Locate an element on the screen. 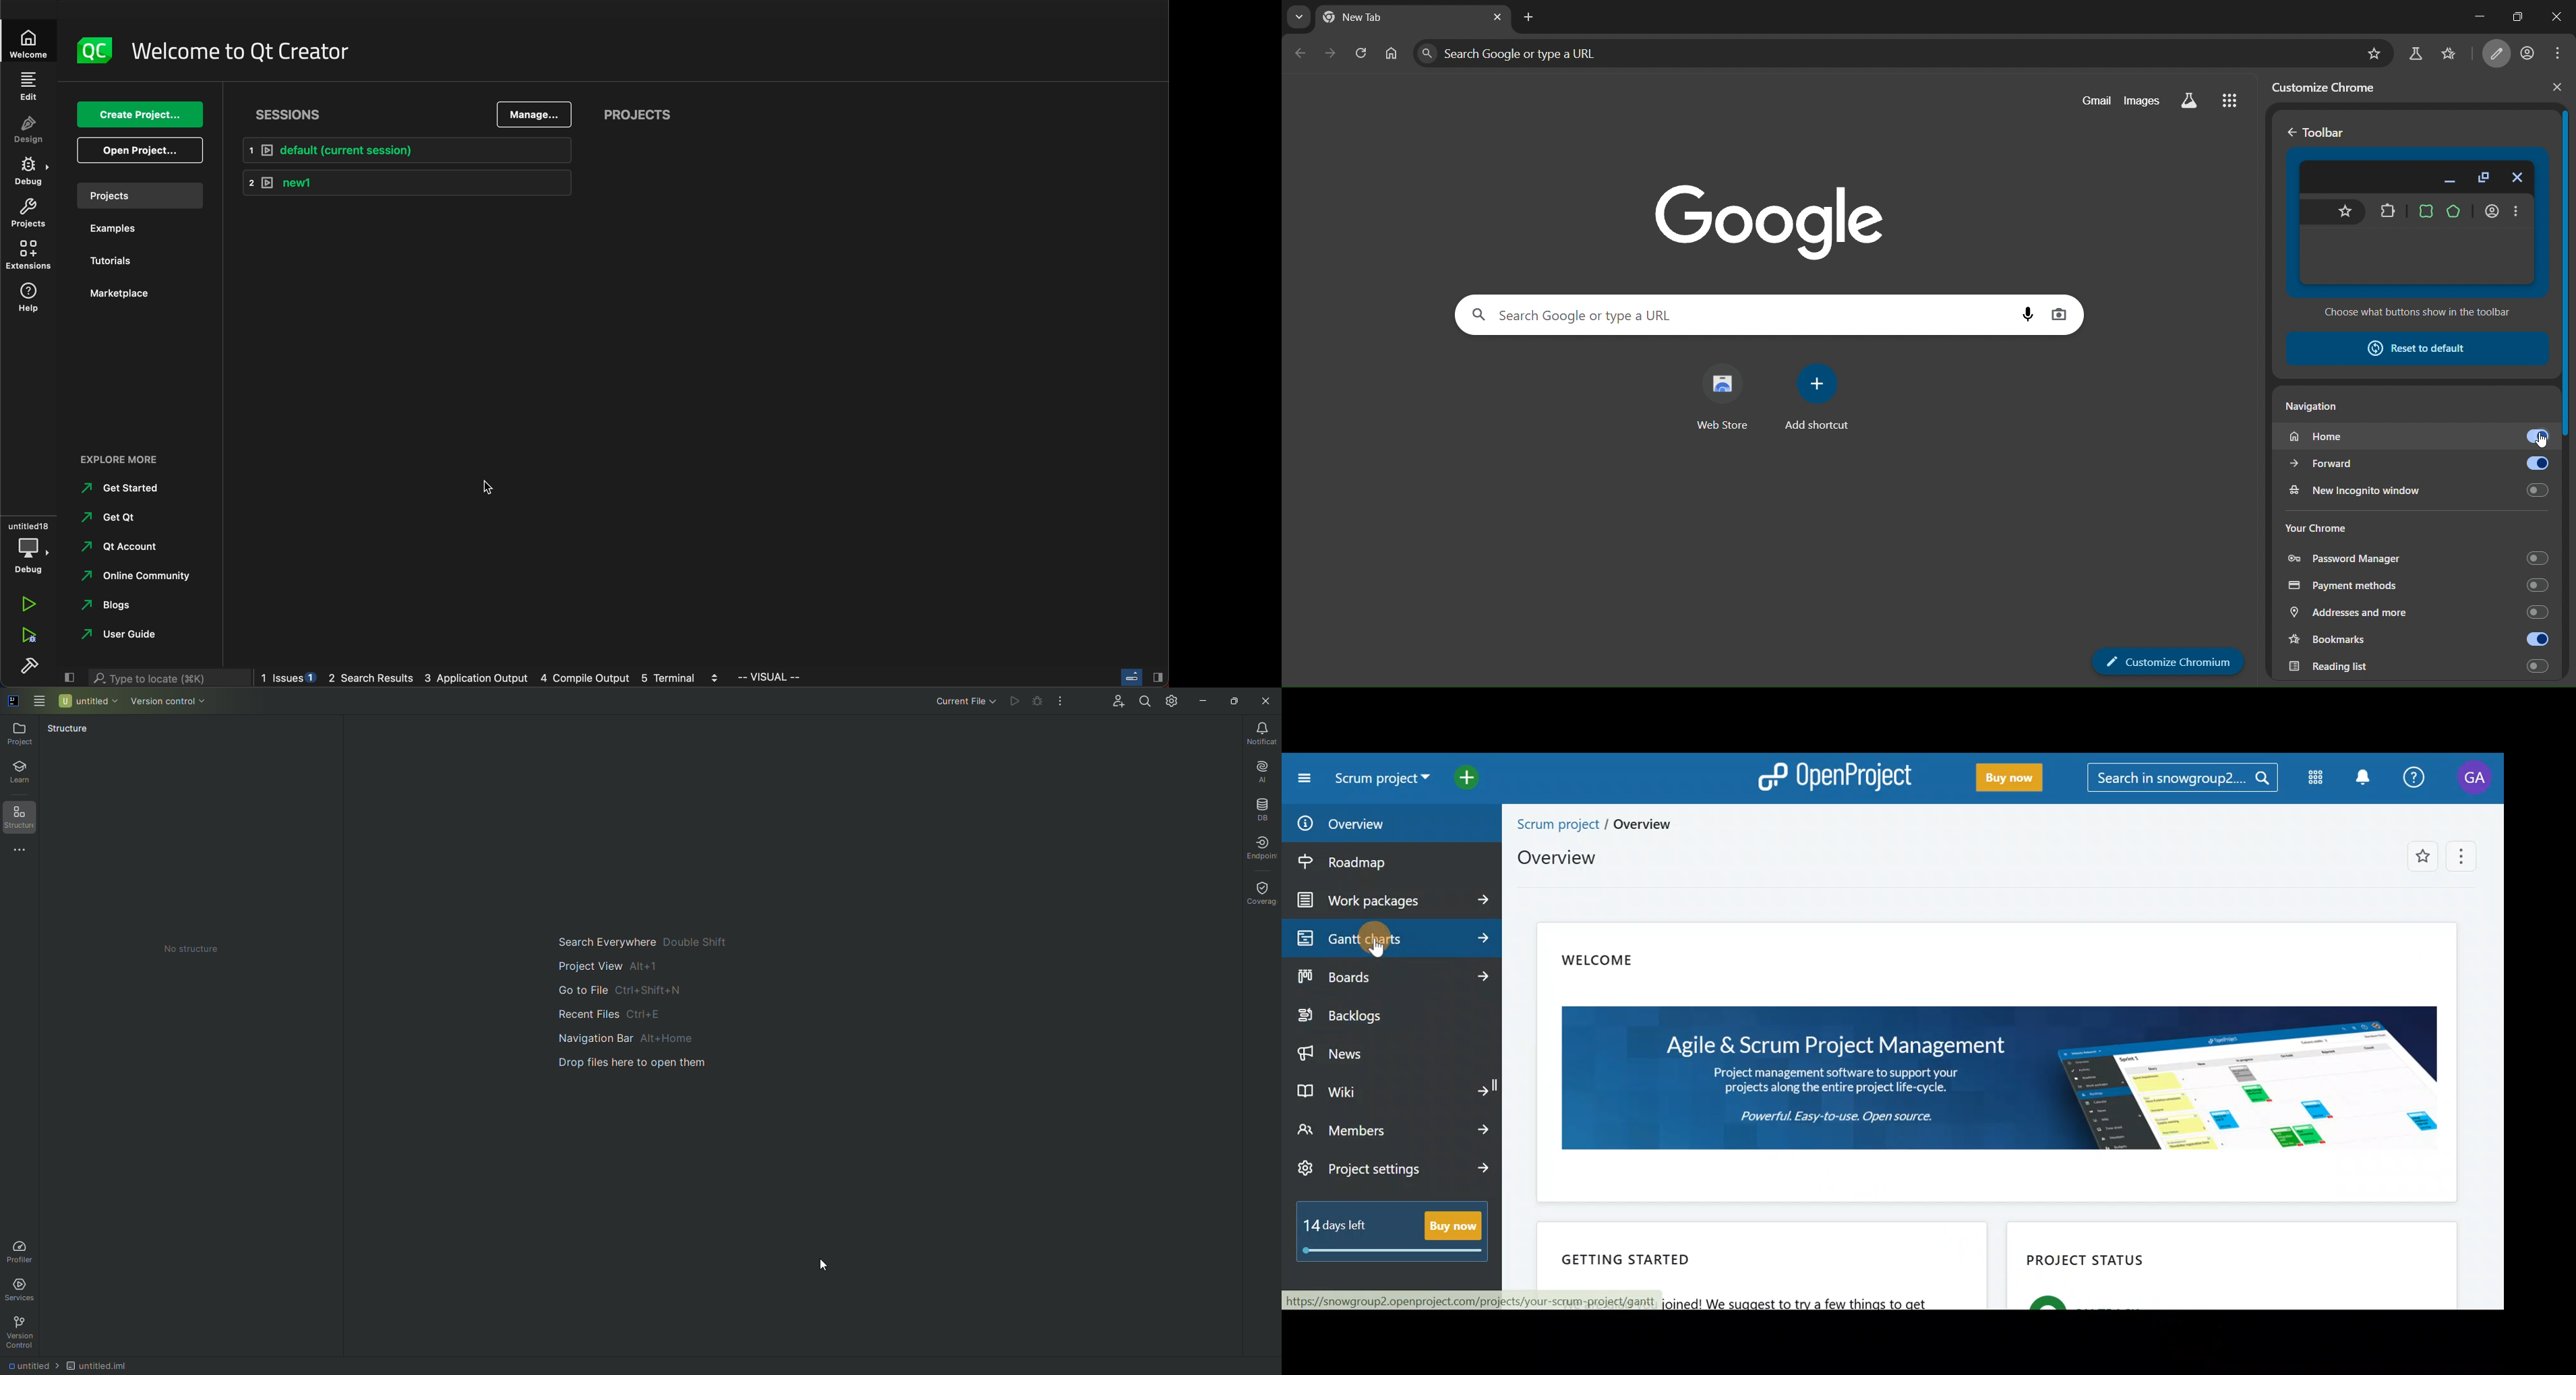 This screenshot has height=1400, width=2576. Google is located at coordinates (1764, 211).